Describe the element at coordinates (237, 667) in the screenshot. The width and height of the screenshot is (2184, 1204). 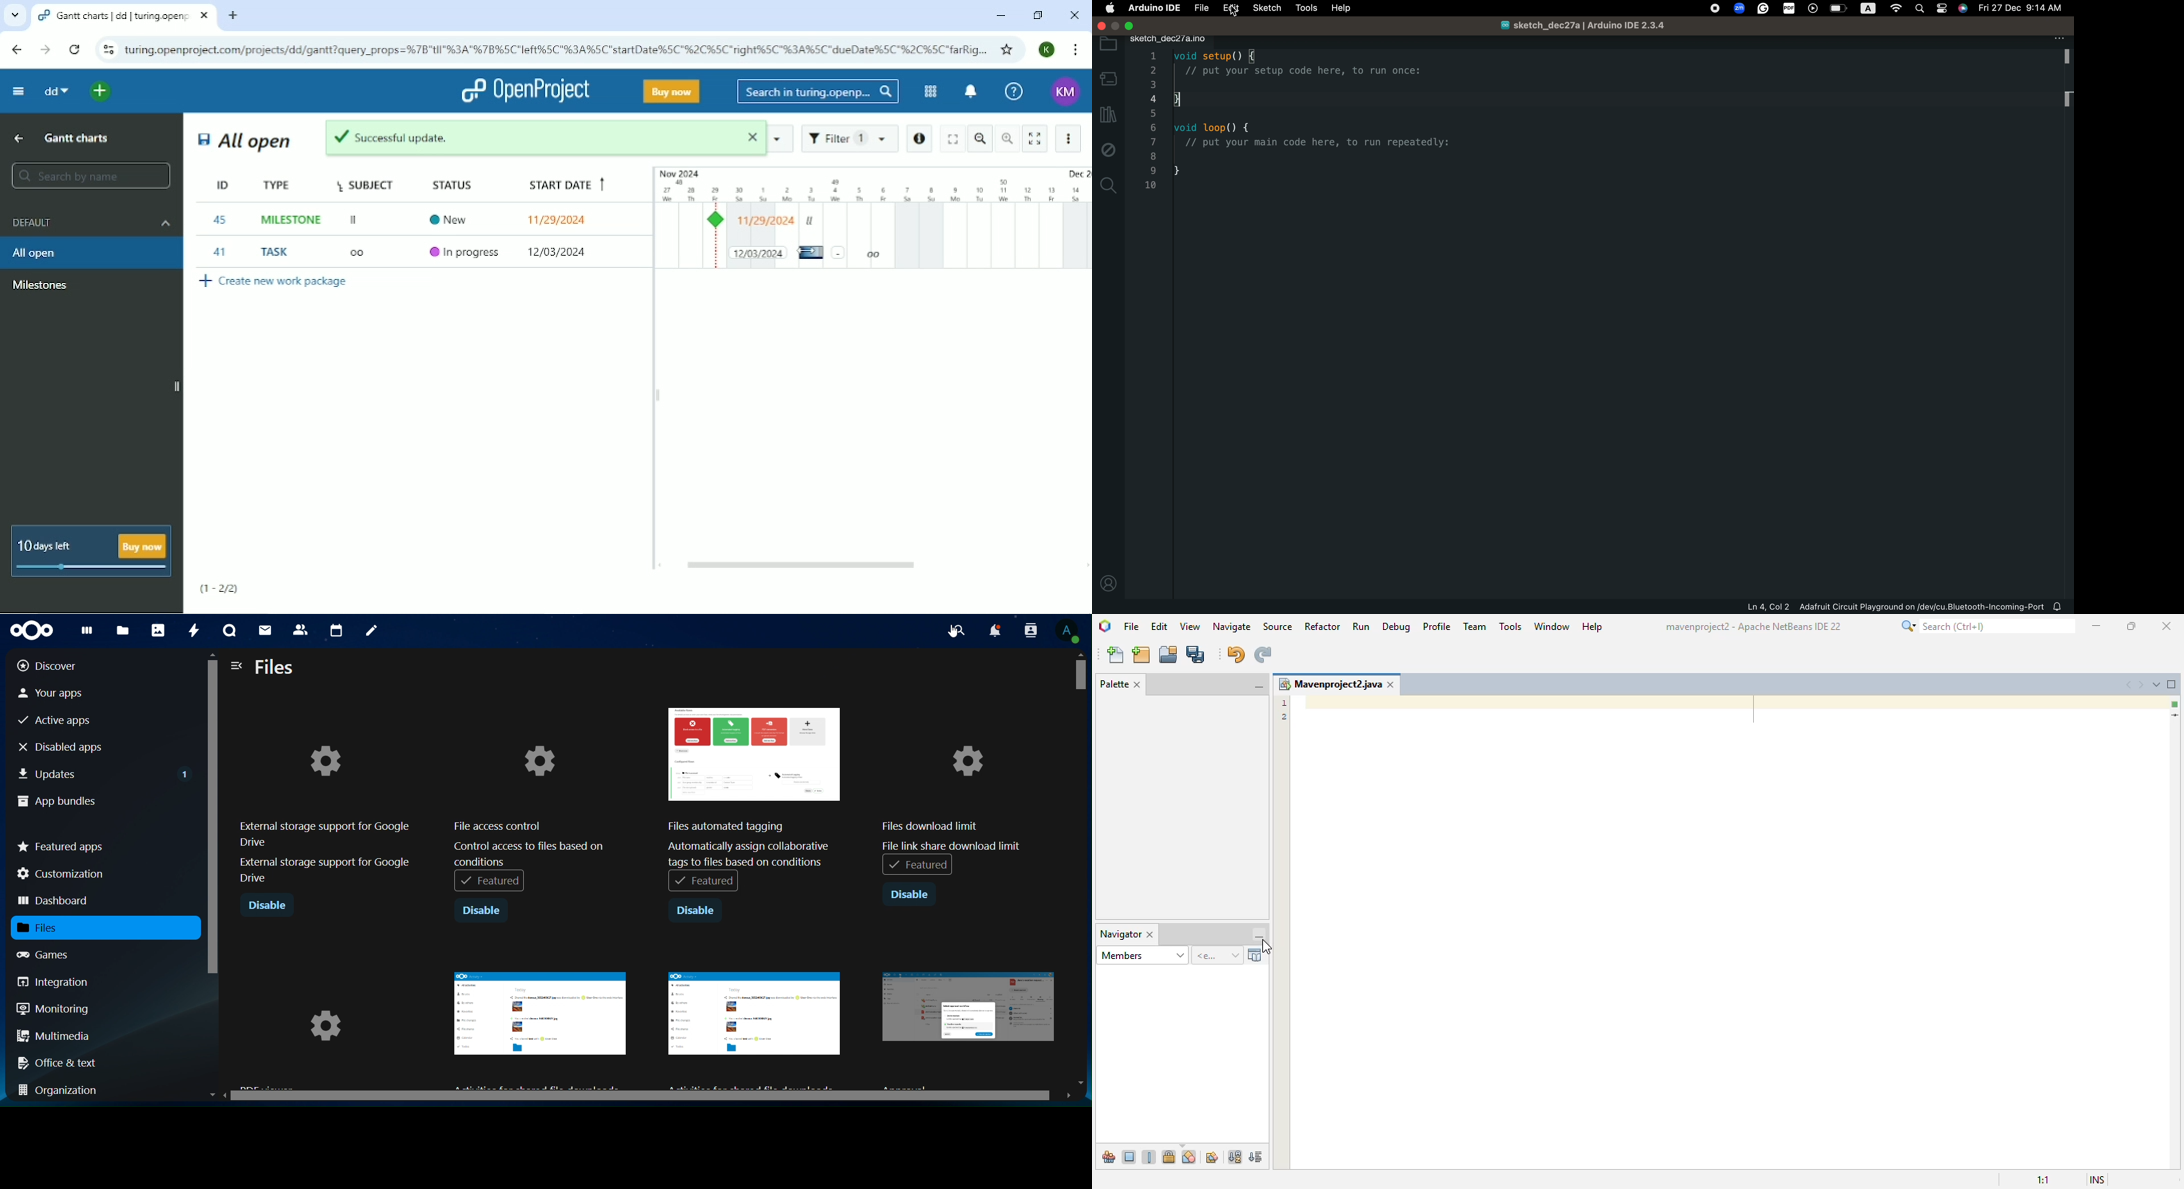
I see `close navigation` at that location.